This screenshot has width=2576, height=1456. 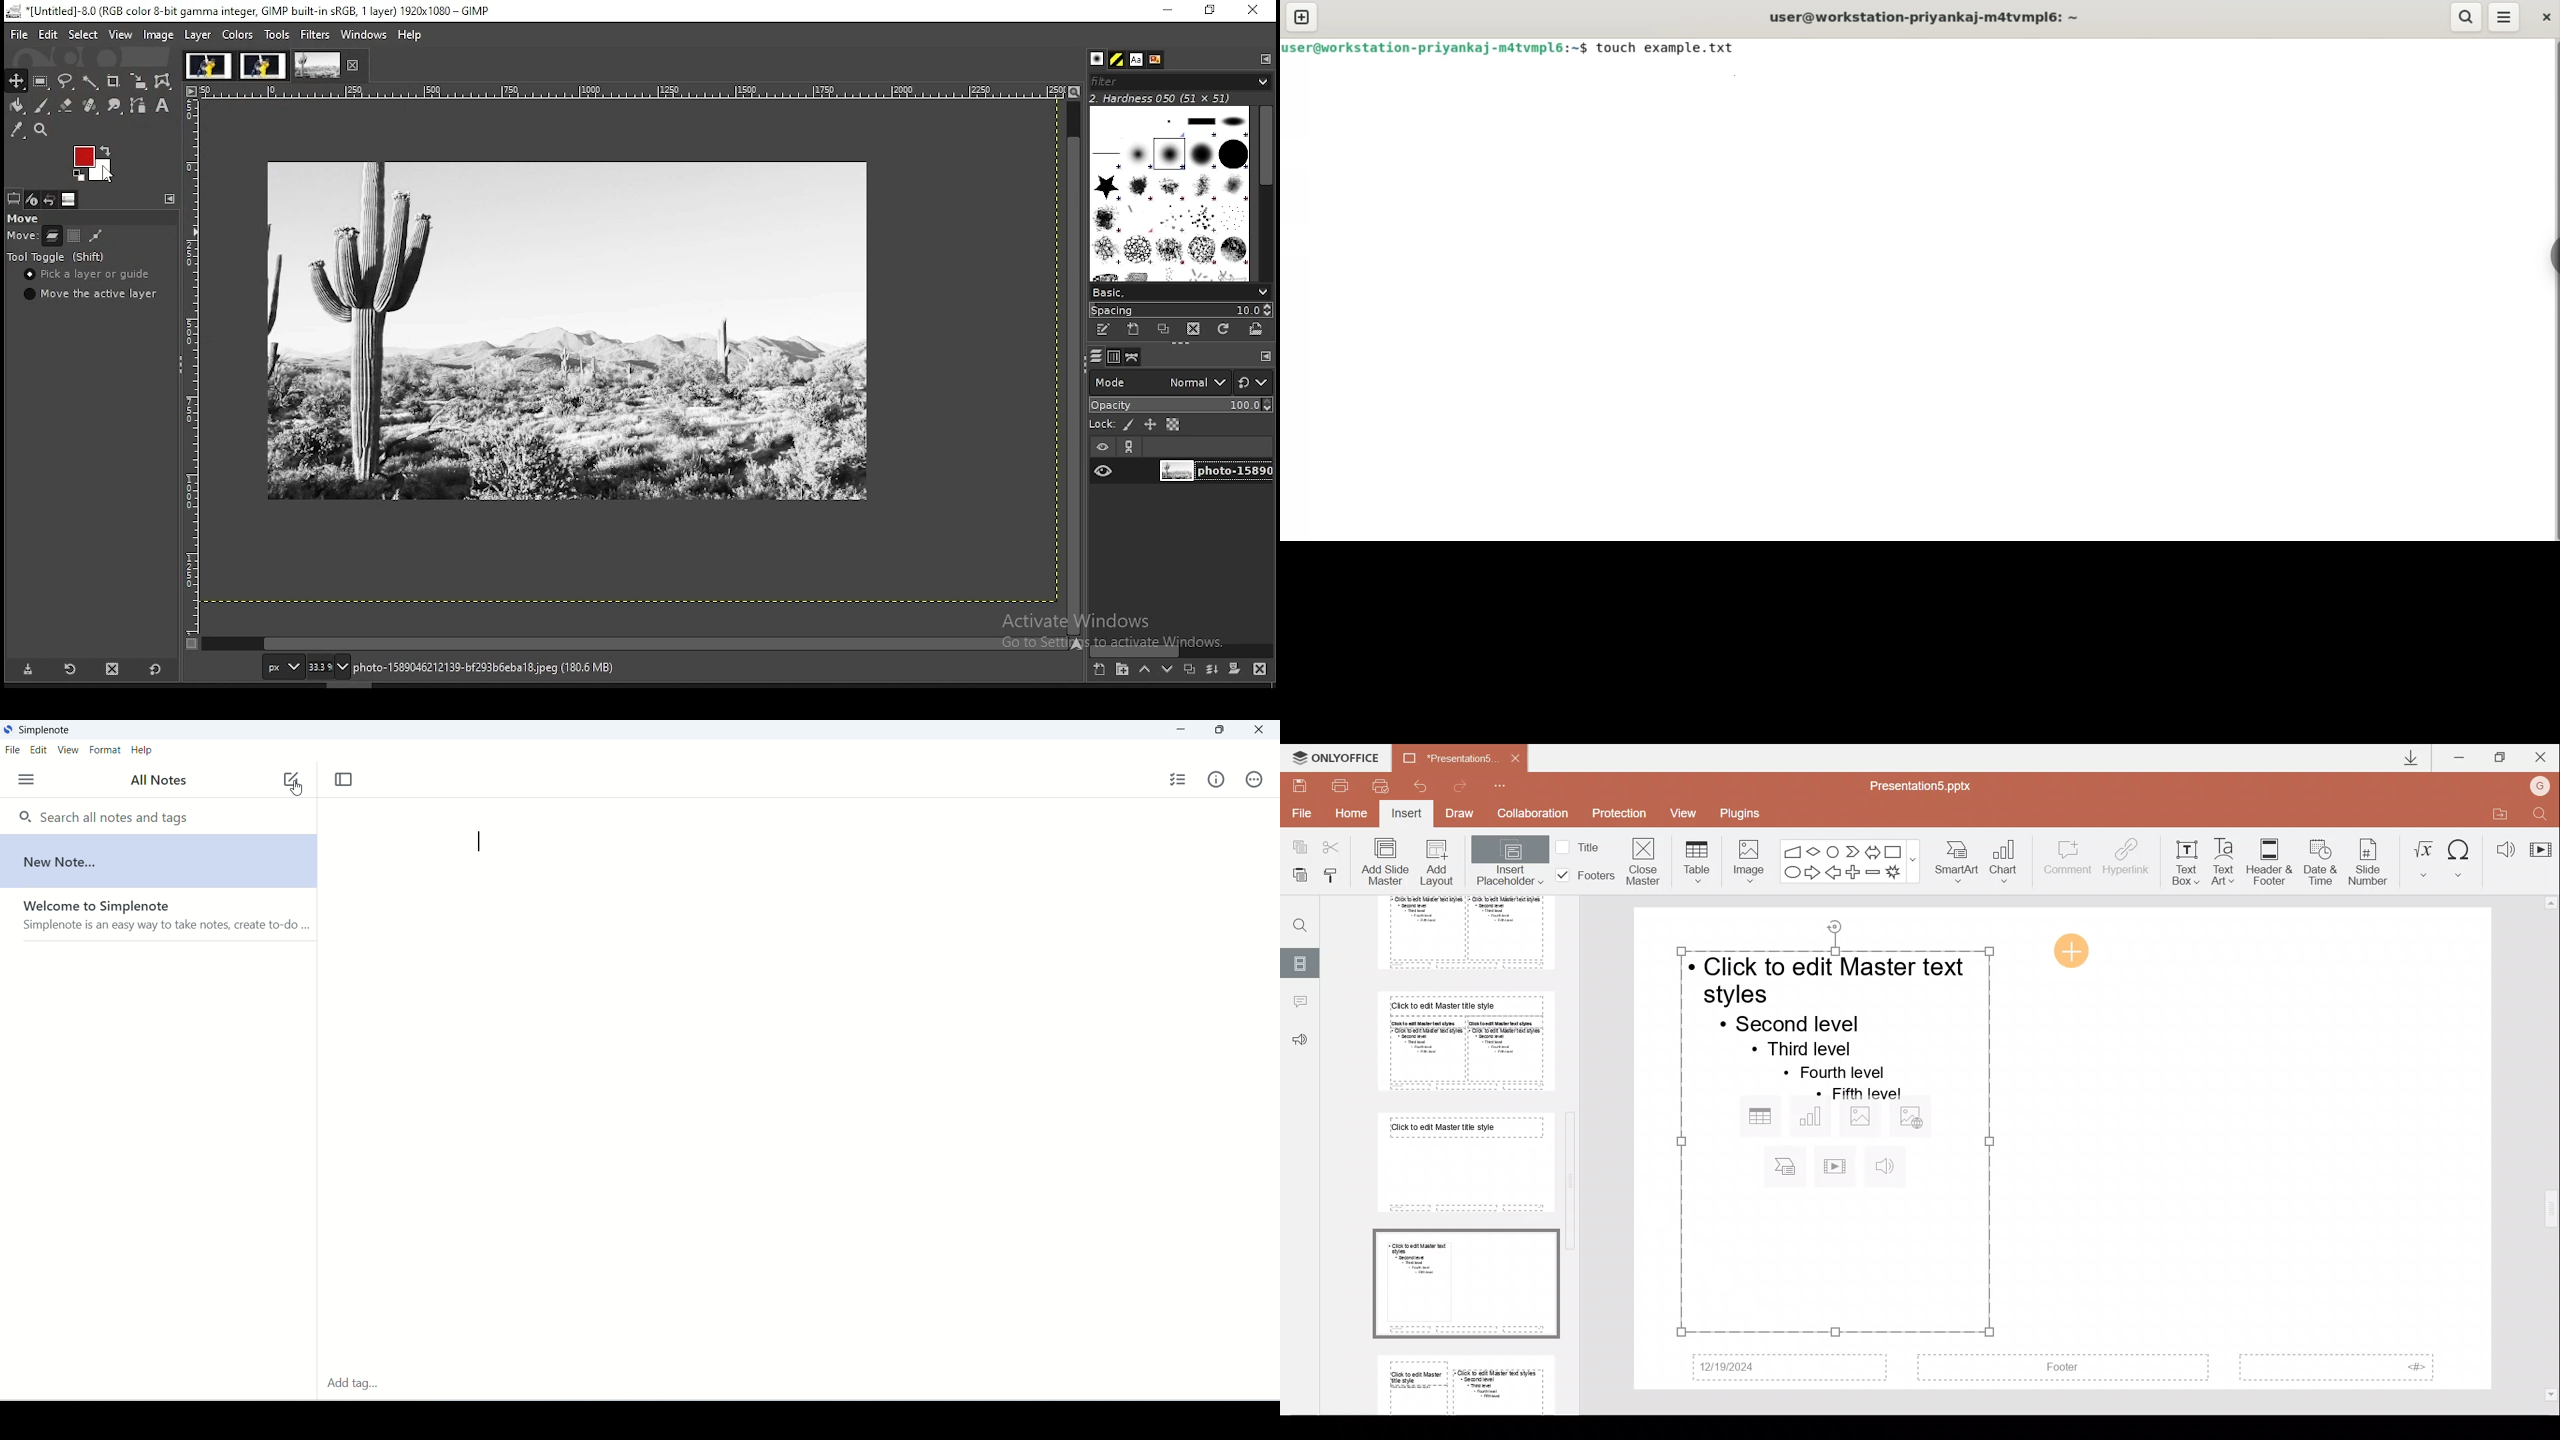 What do you see at coordinates (1583, 875) in the screenshot?
I see `Footers` at bounding box center [1583, 875].